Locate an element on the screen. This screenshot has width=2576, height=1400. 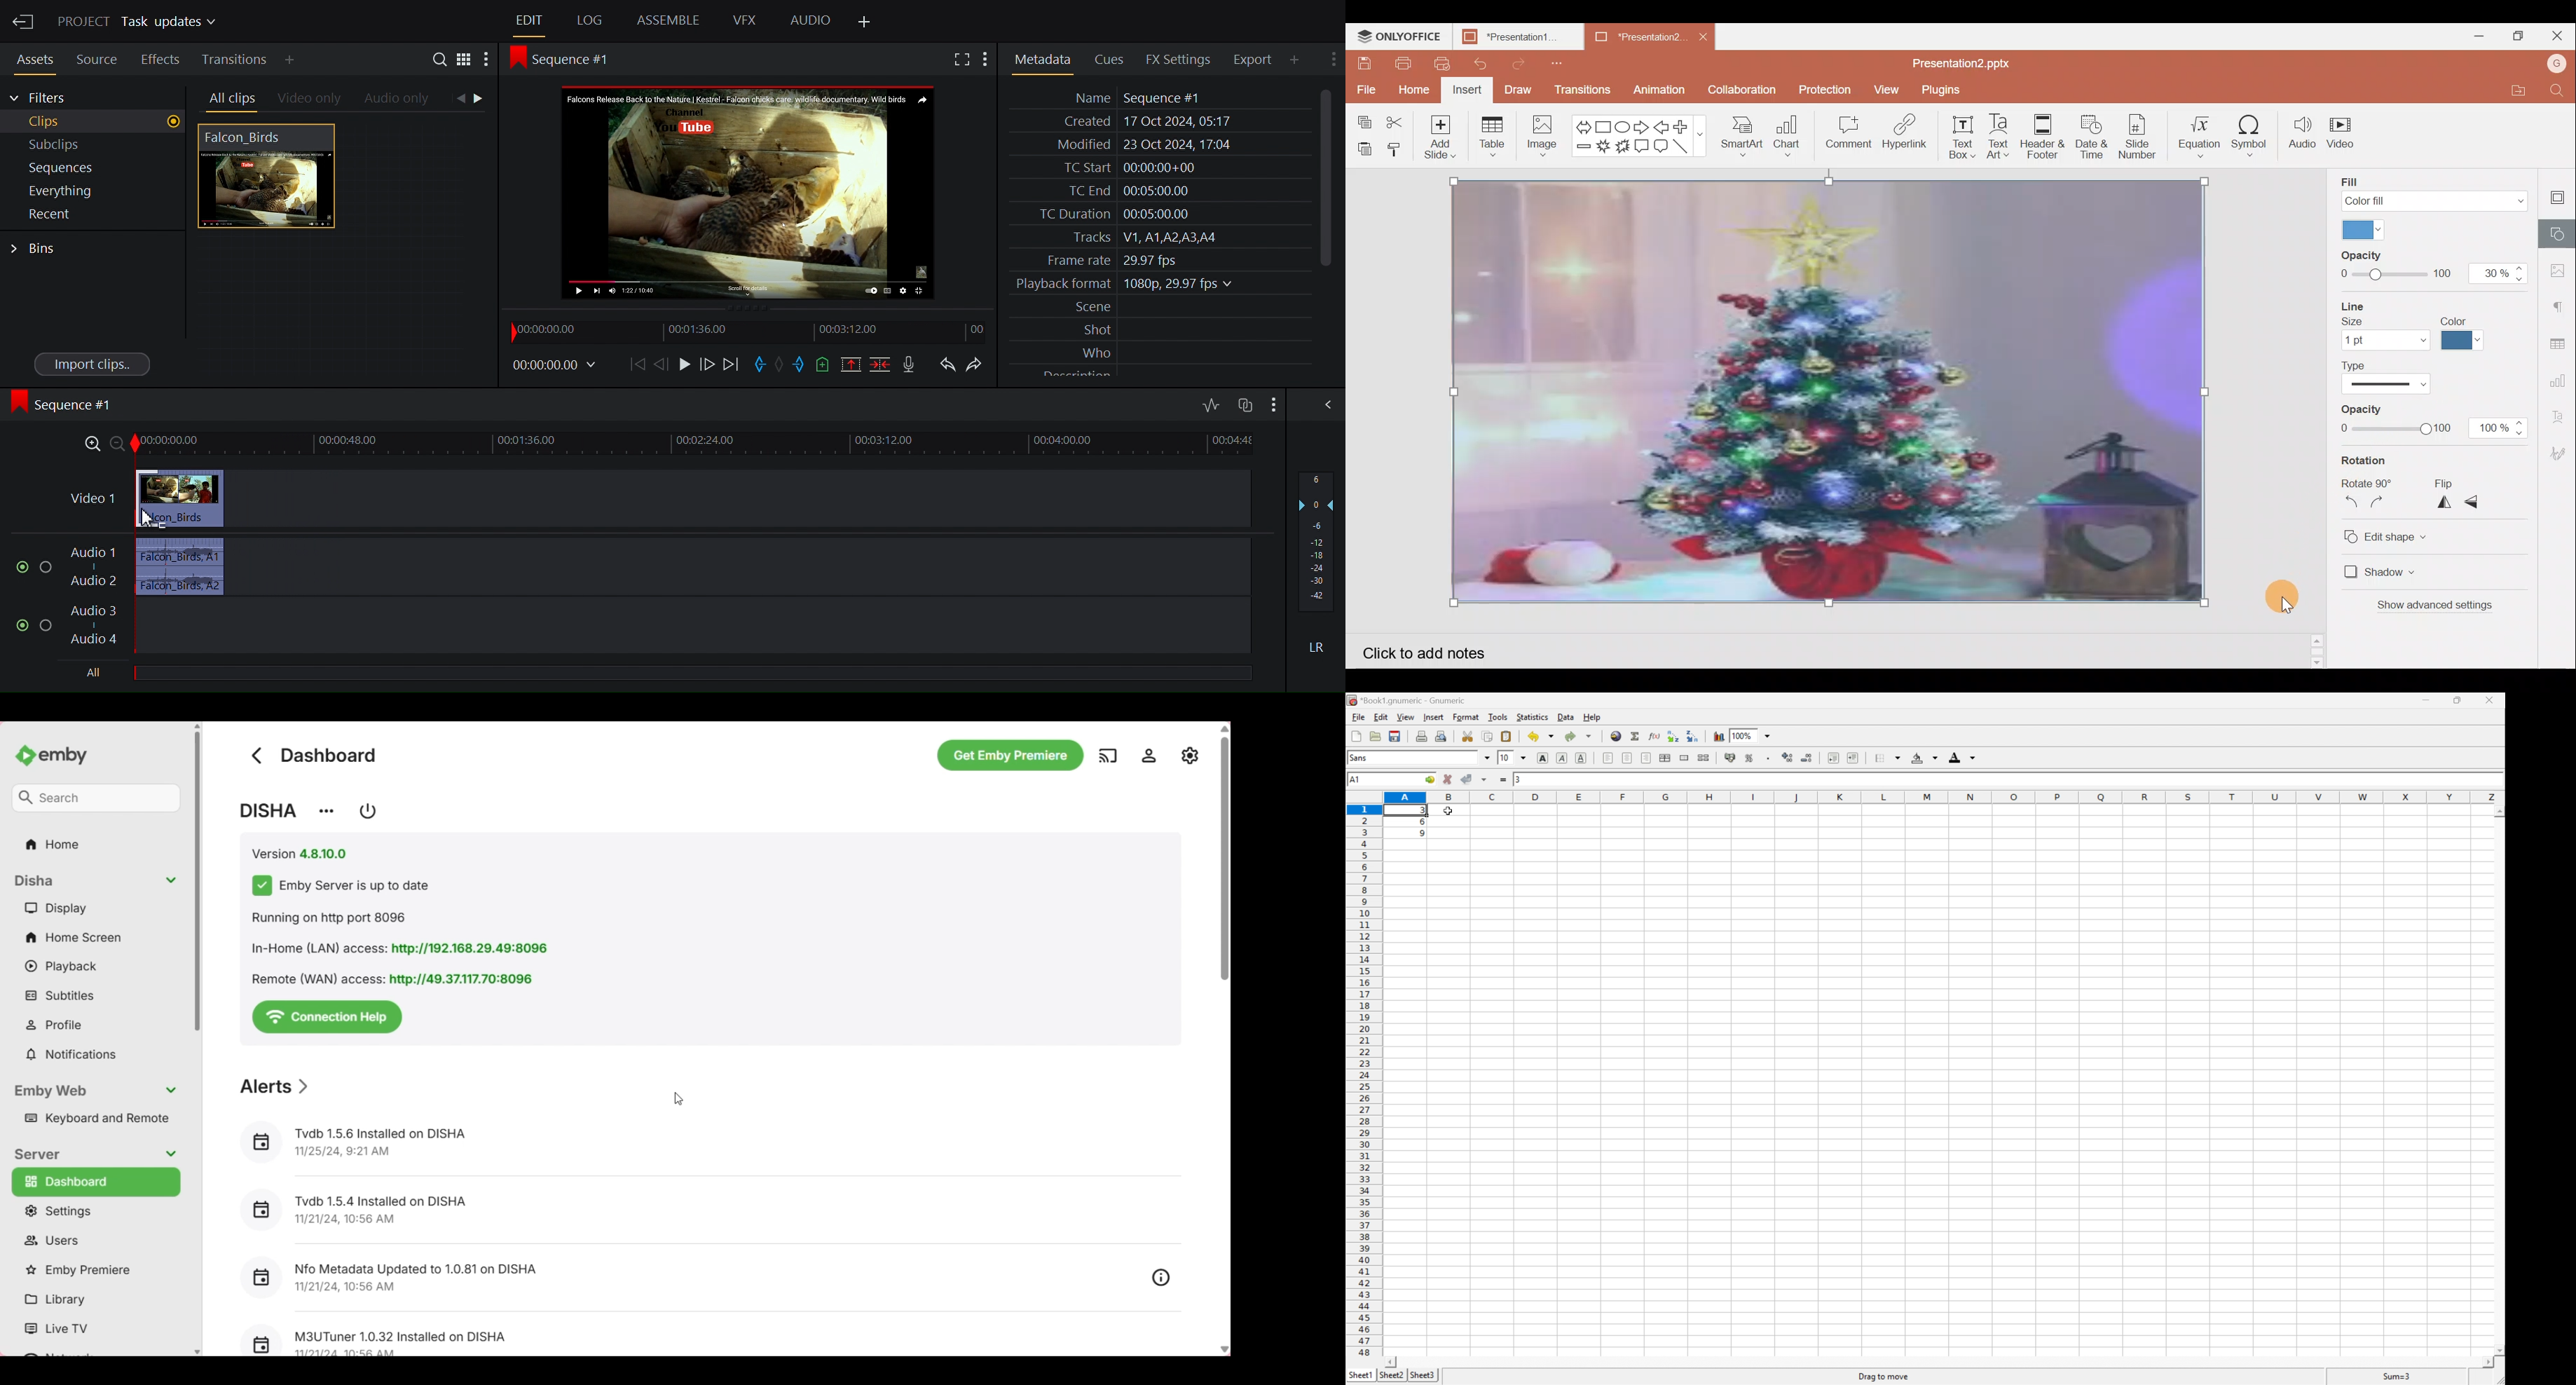
30% is located at coordinates (2498, 268).